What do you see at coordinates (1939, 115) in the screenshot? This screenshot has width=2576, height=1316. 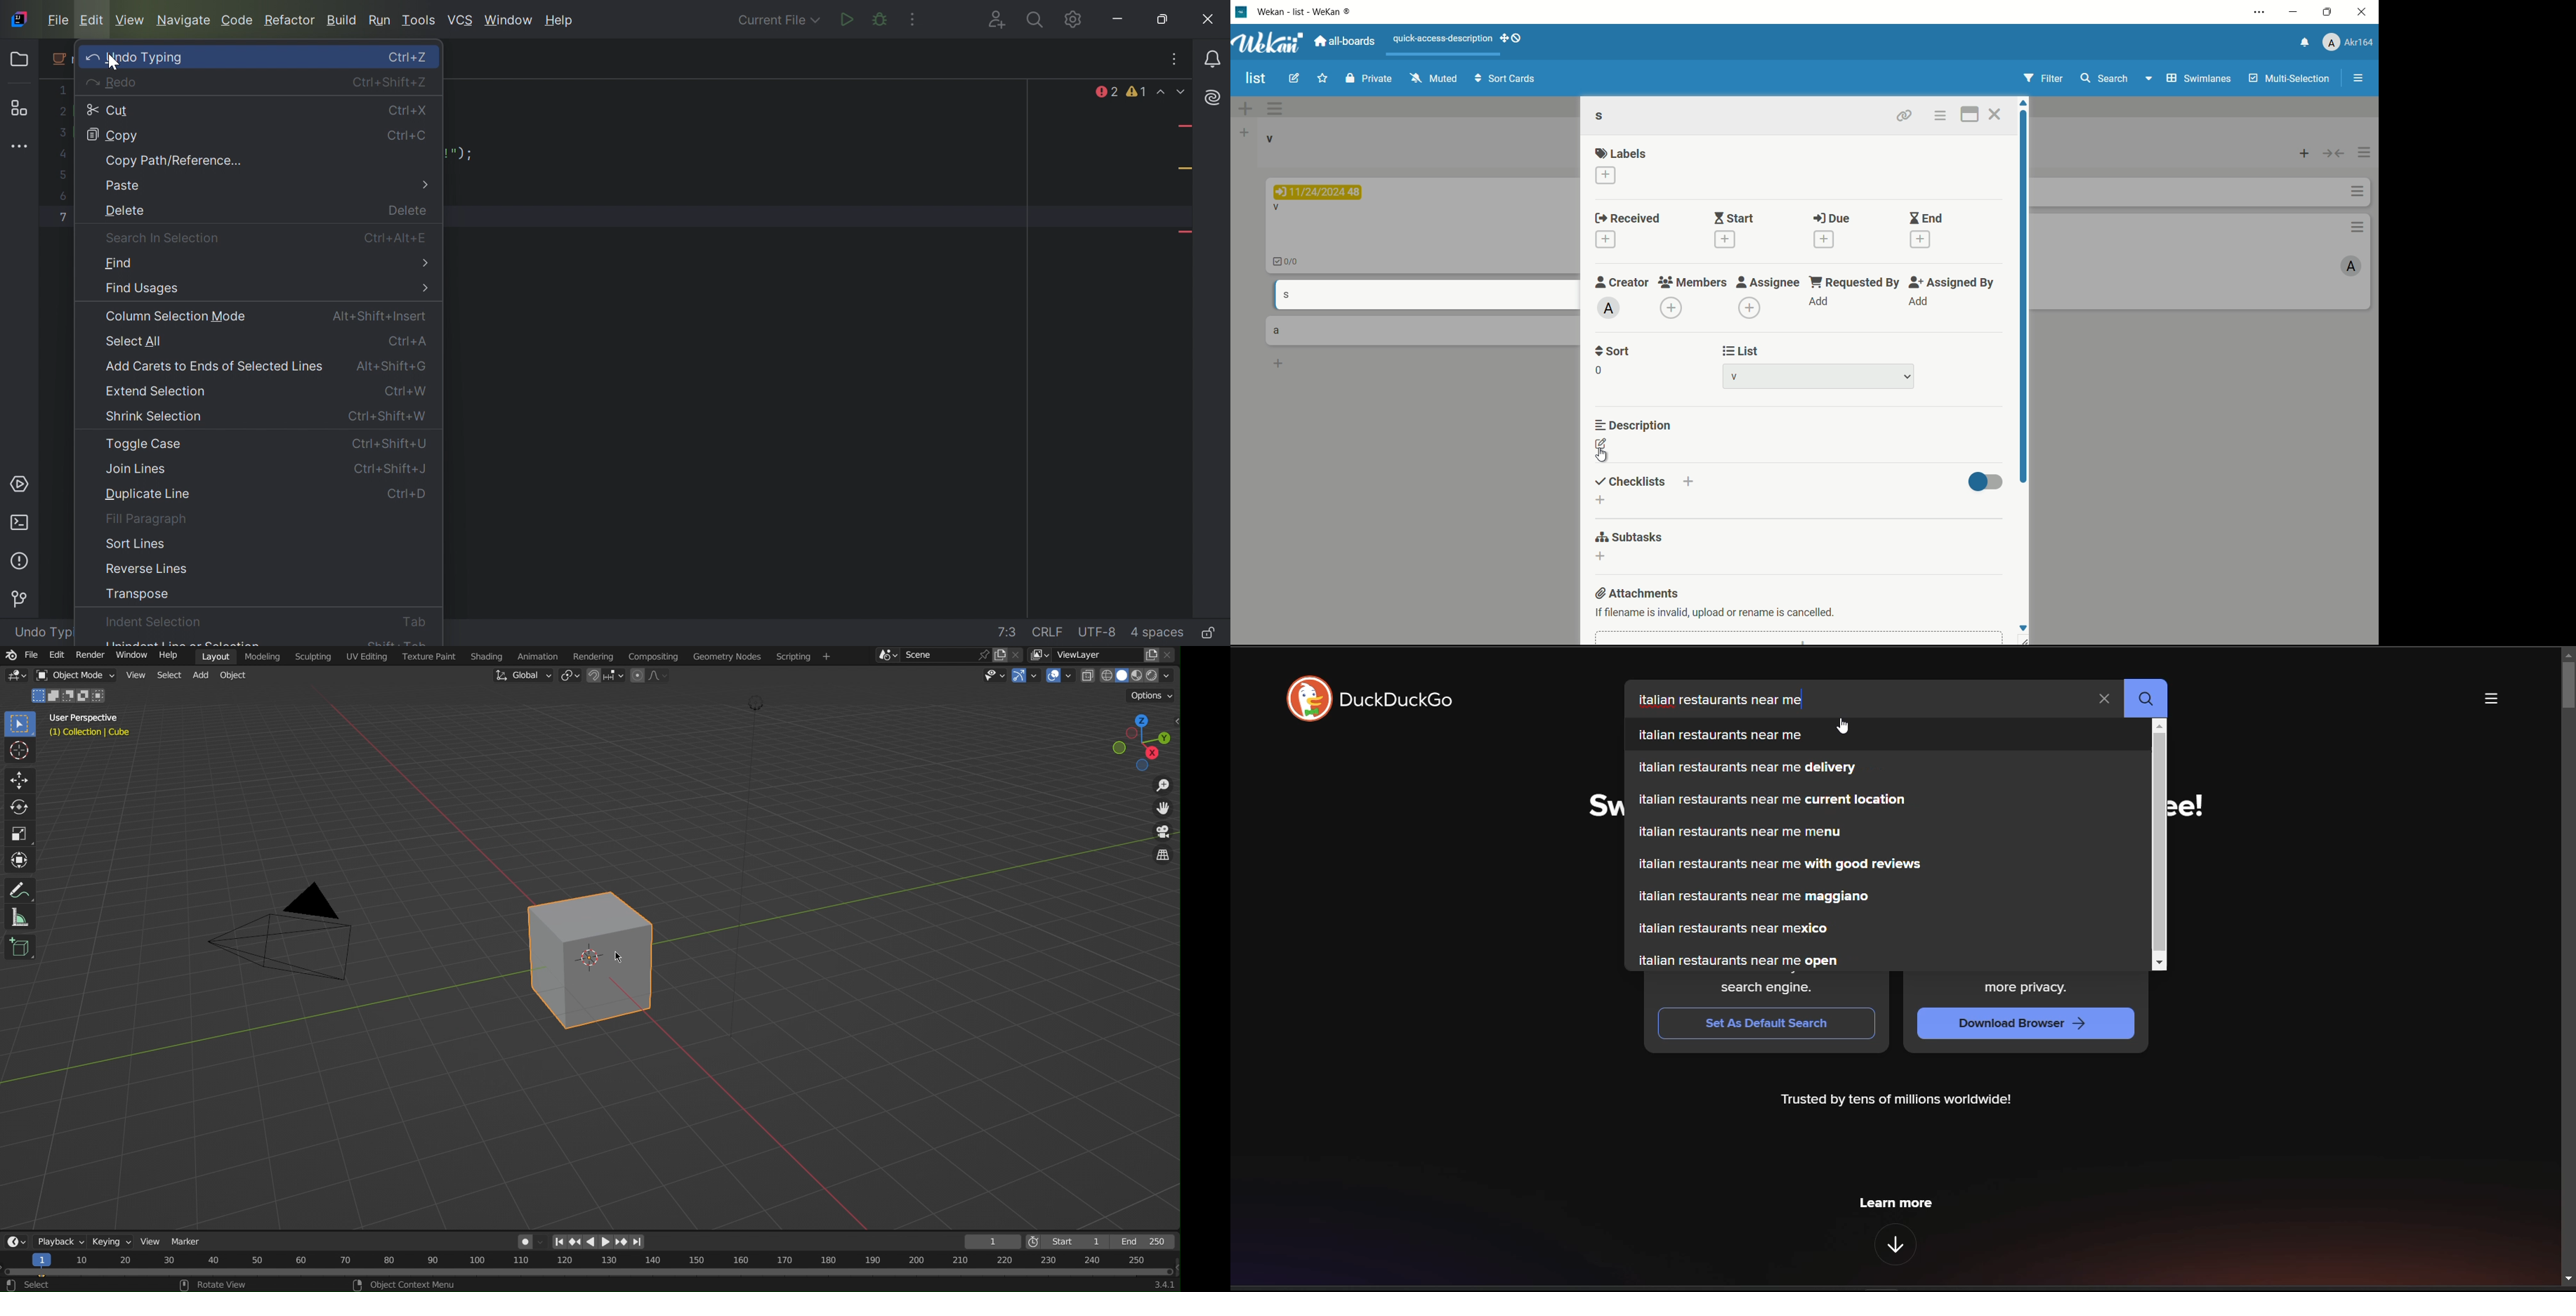 I see `card actions` at bounding box center [1939, 115].